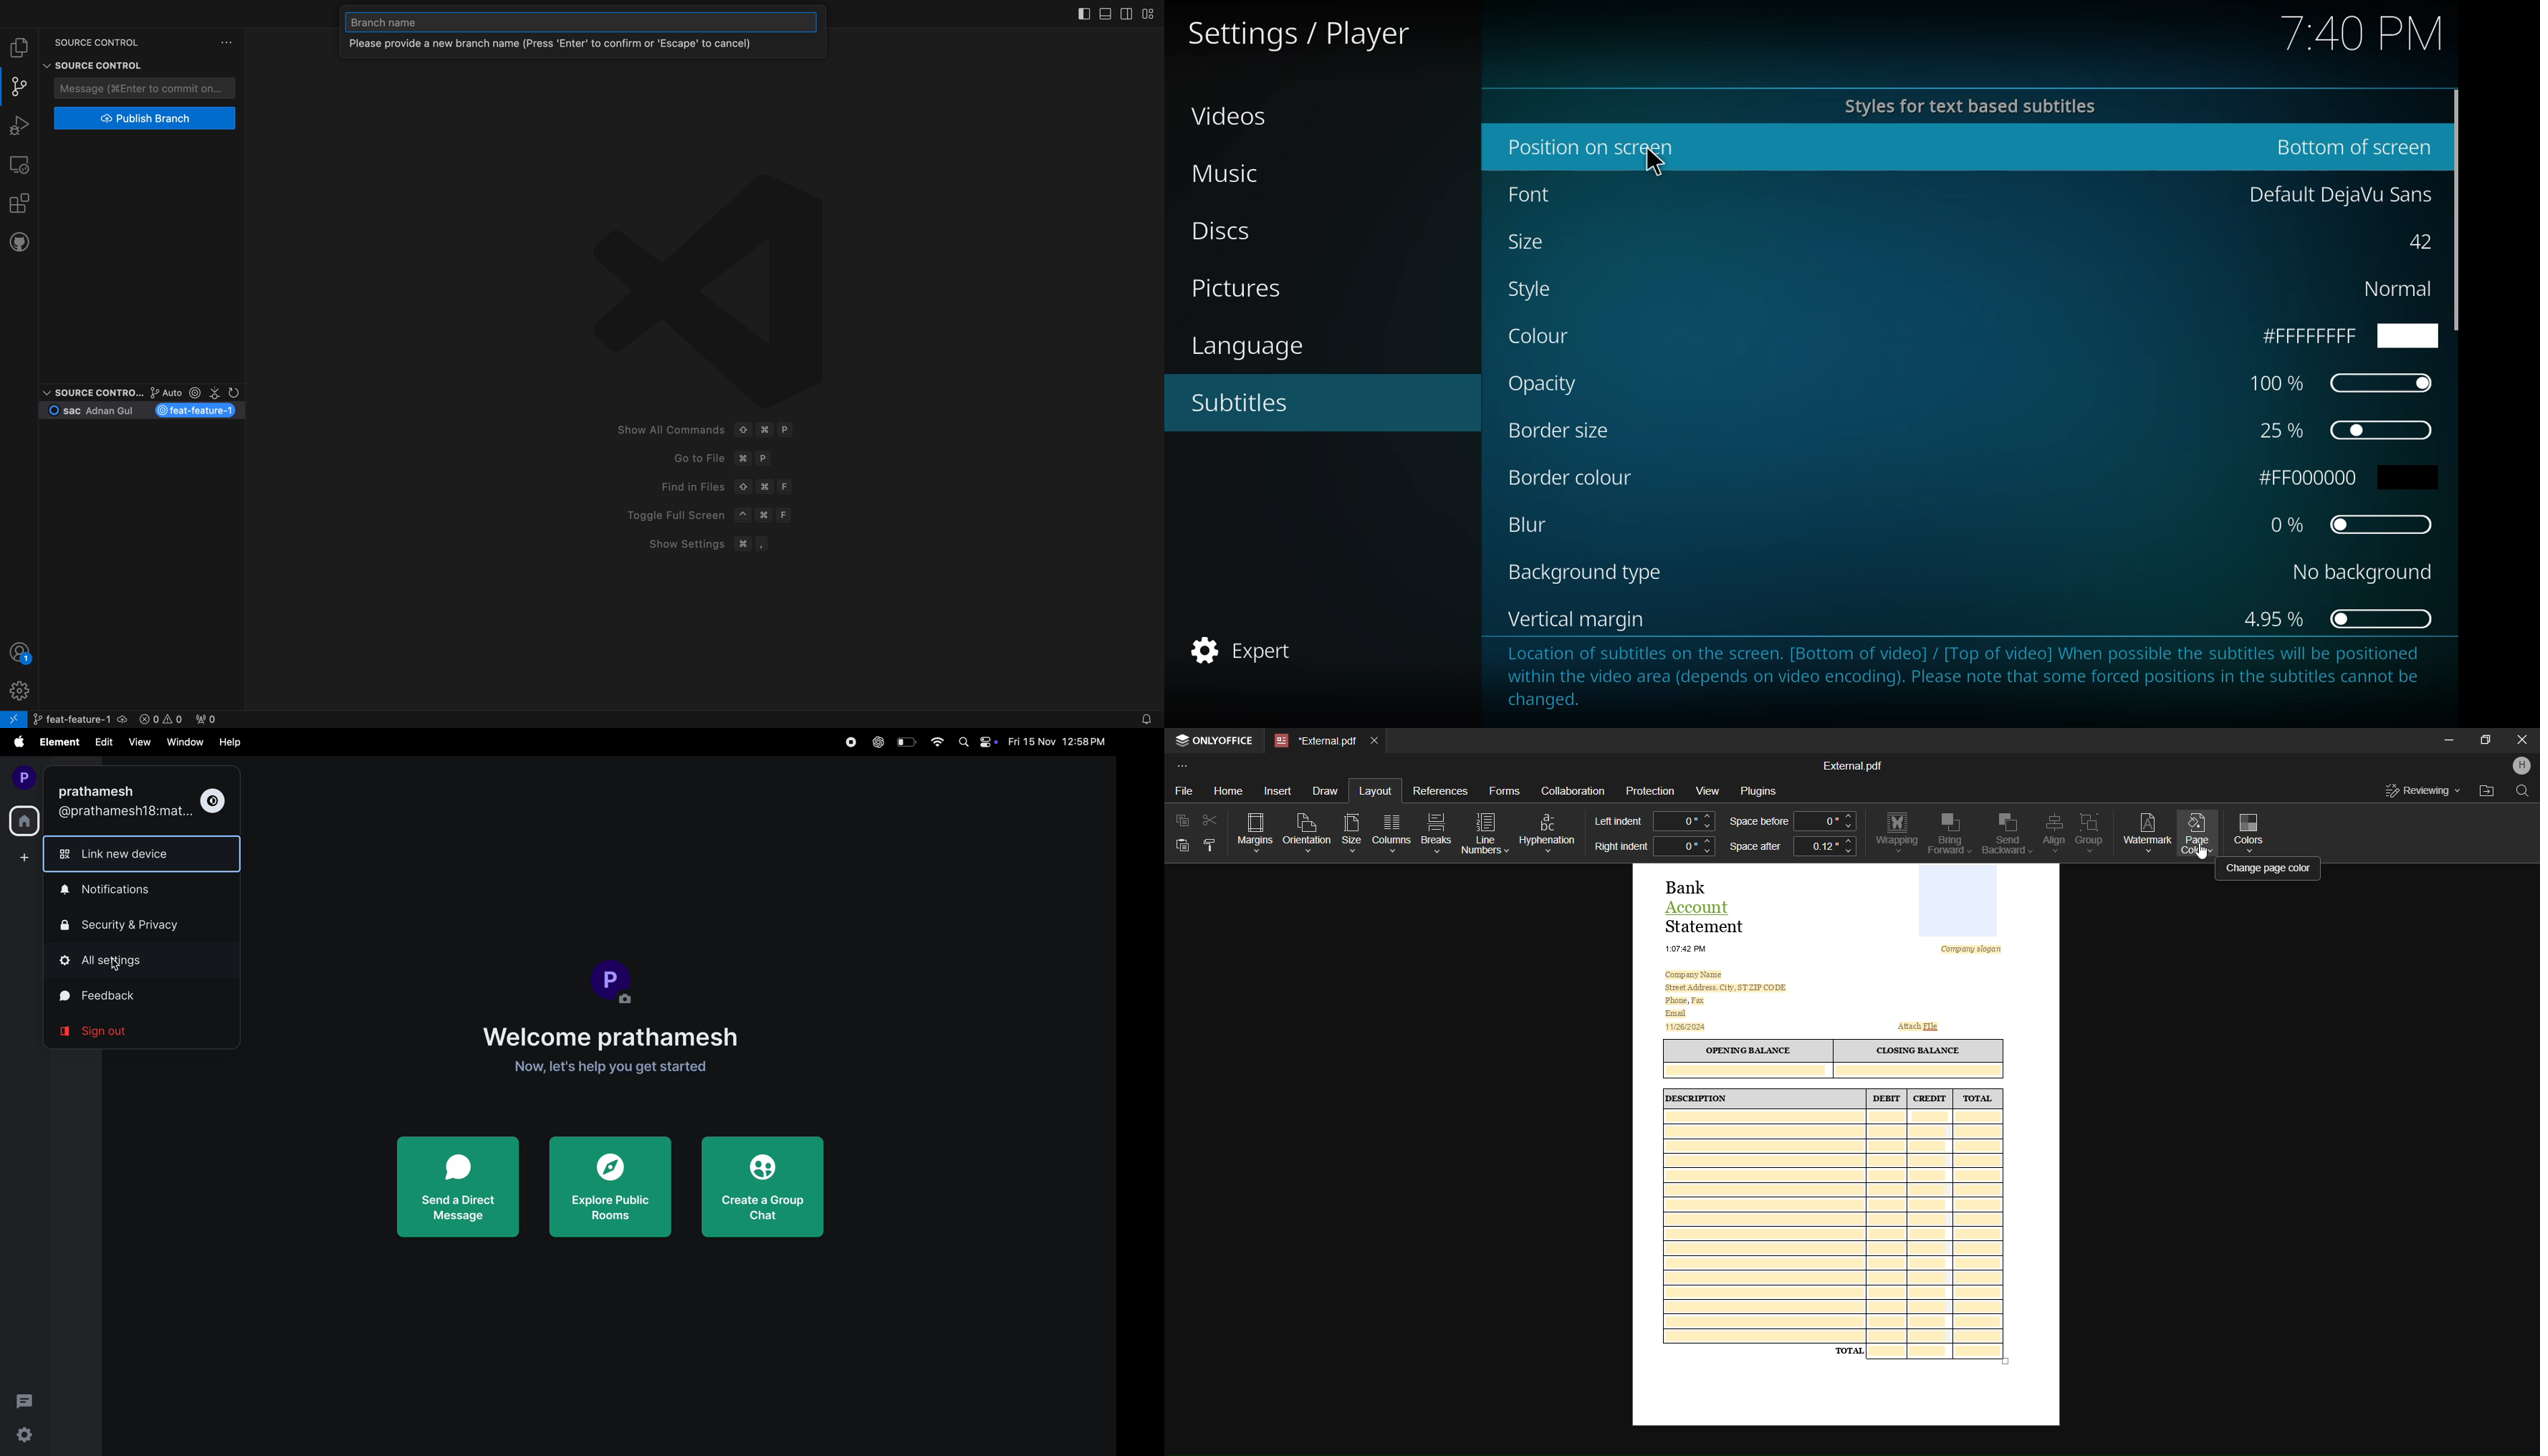 This screenshot has height=1456, width=2548. What do you see at coordinates (1223, 233) in the screenshot?
I see `discs` at bounding box center [1223, 233].